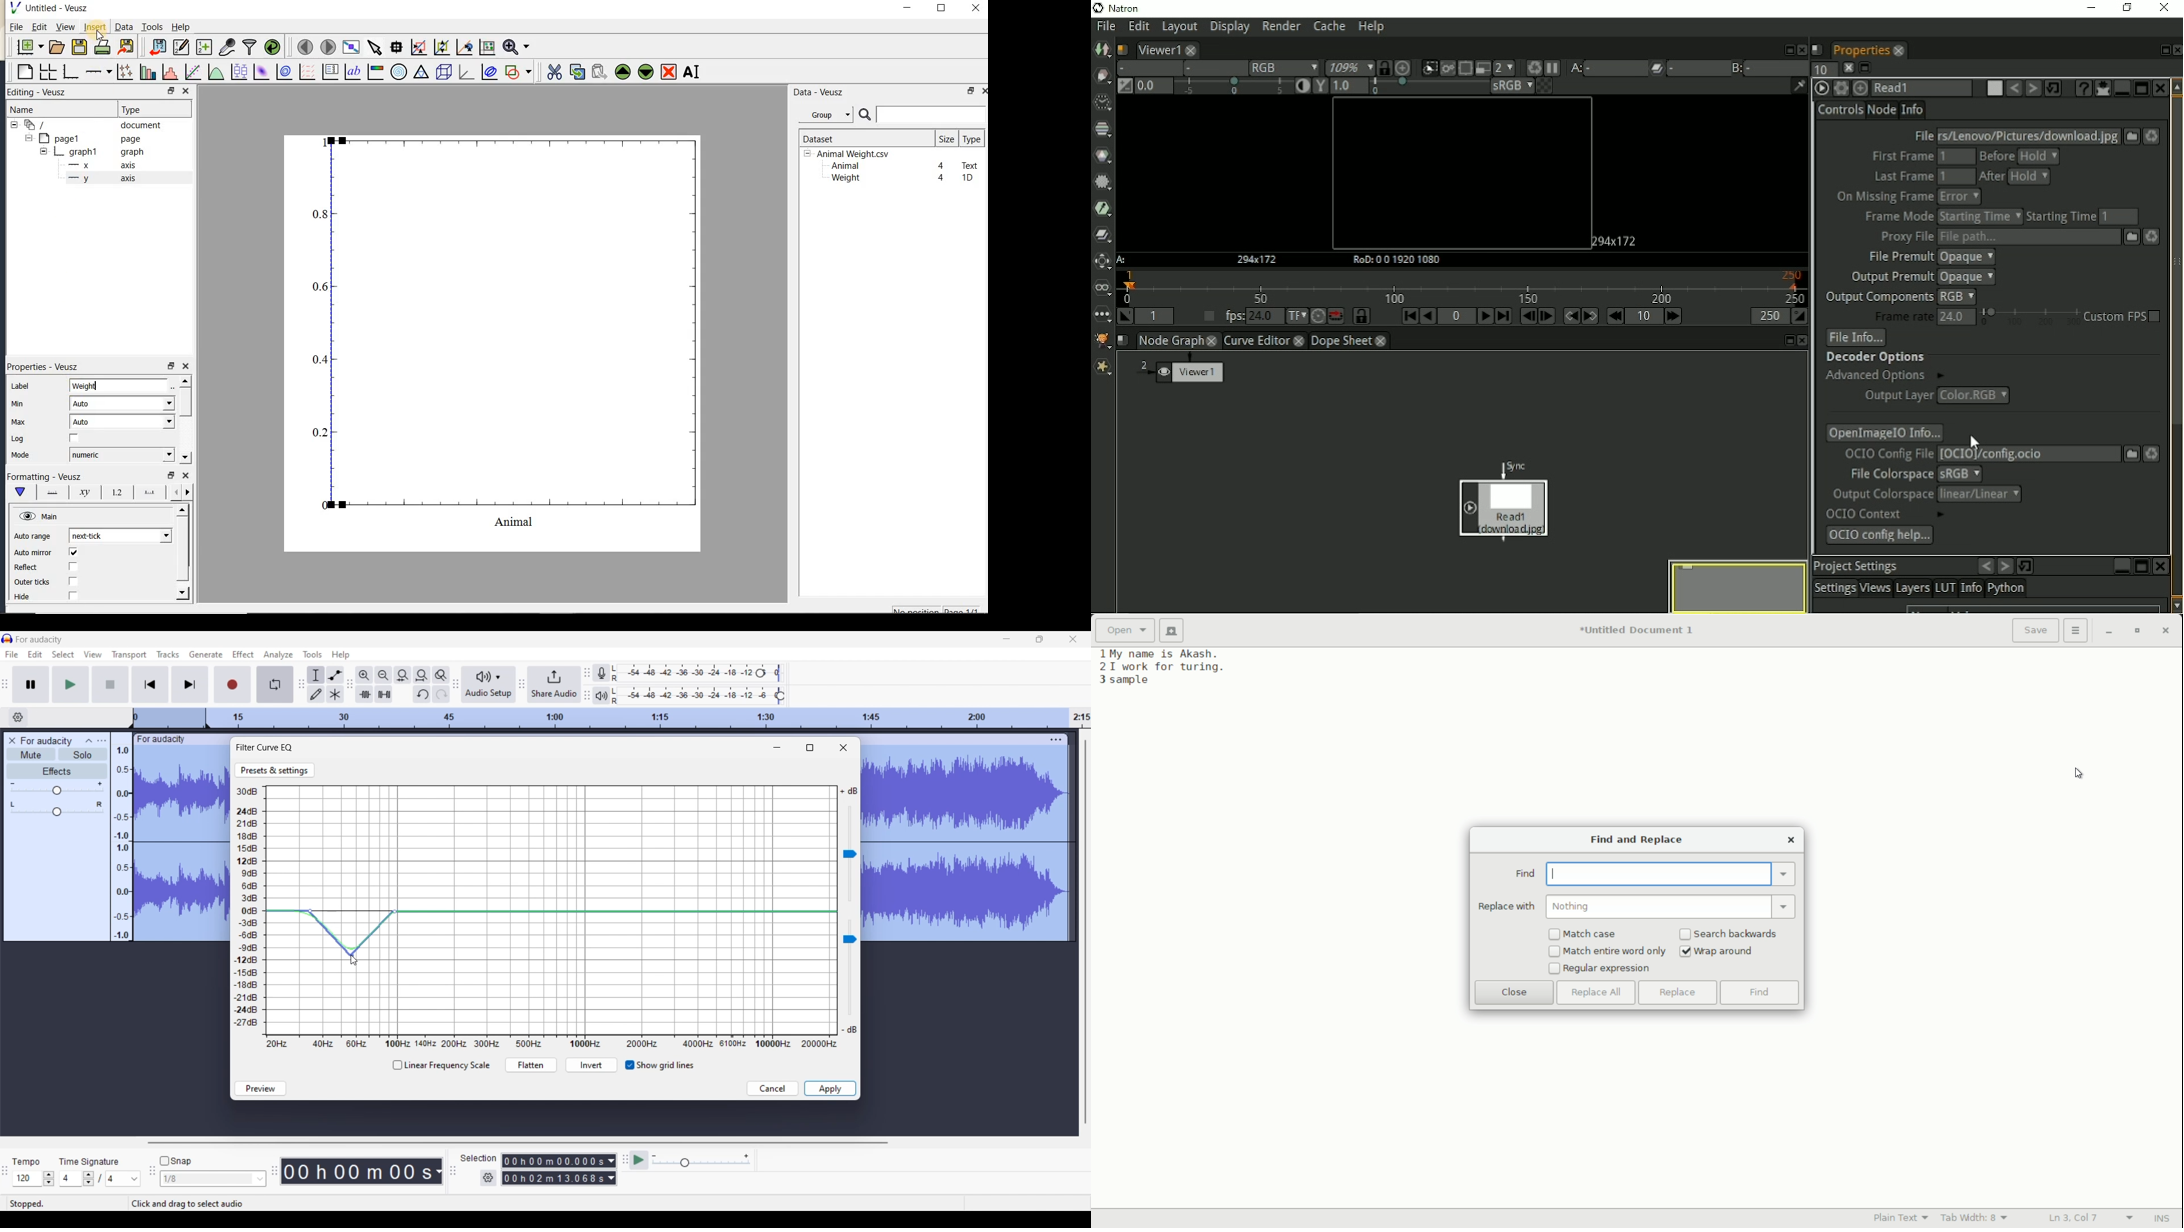  What do you see at coordinates (249, 908) in the screenshot?
I see `Y axis representing Decibel` at bounding box center [249, 908].